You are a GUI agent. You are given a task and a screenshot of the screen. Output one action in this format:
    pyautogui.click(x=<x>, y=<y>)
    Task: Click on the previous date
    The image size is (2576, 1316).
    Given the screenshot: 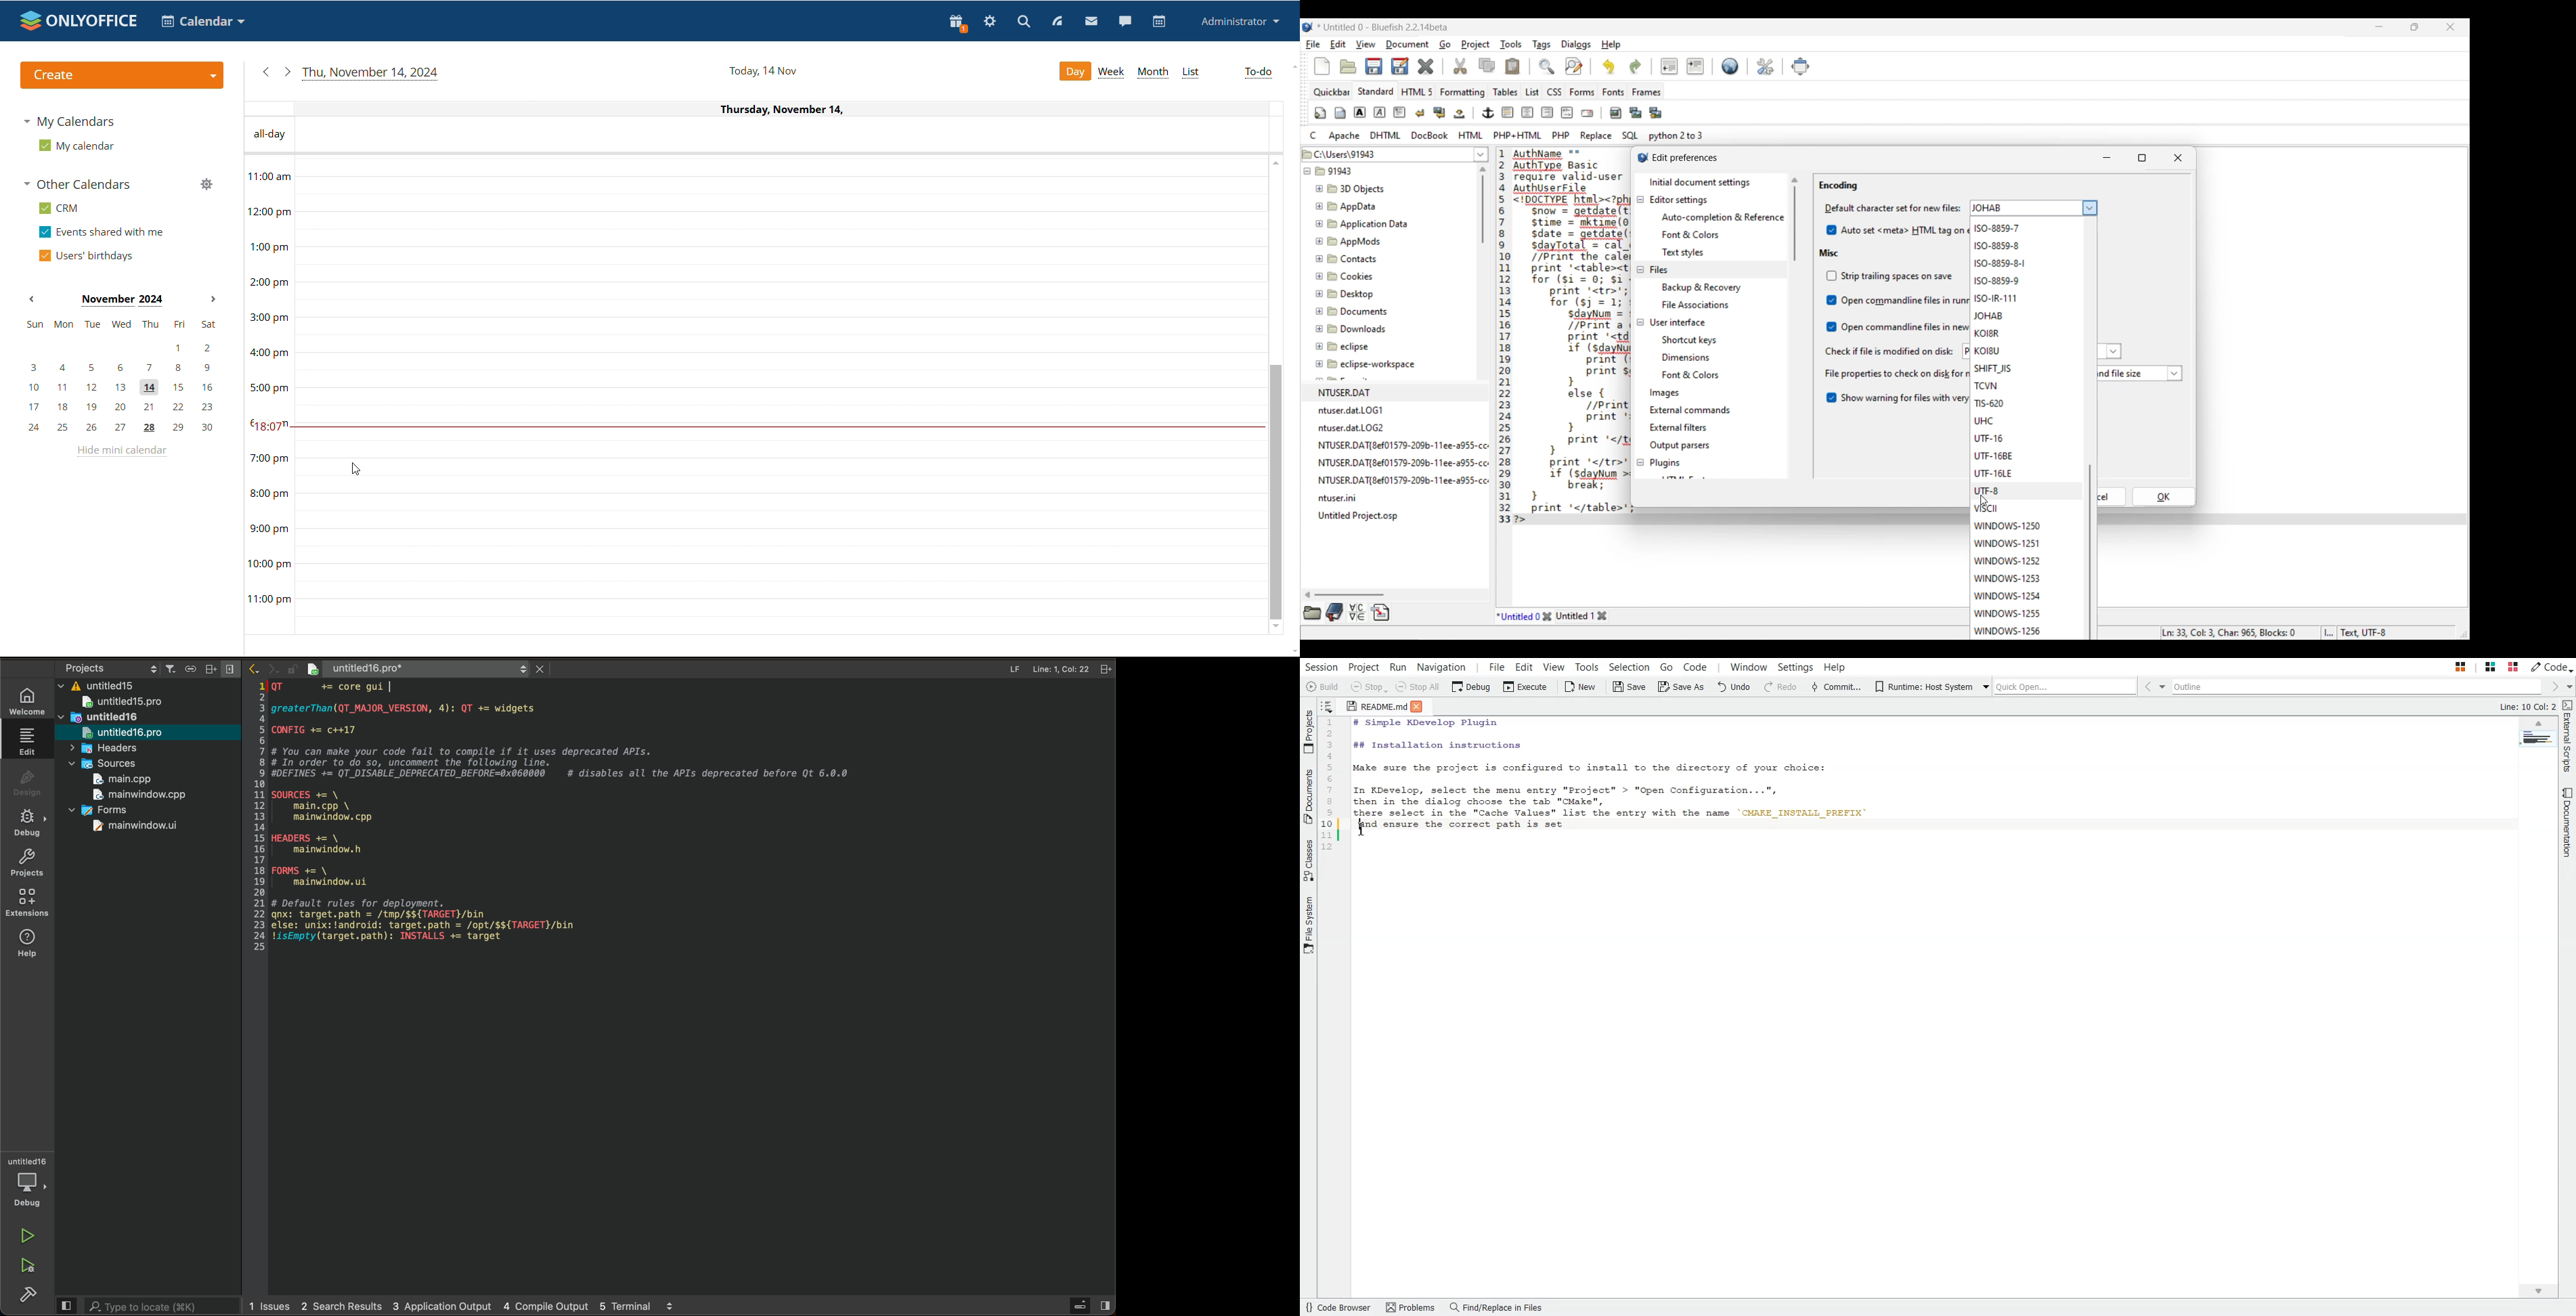 What is the action you would take?
    pyautogui.click(x=267, y=72)
    